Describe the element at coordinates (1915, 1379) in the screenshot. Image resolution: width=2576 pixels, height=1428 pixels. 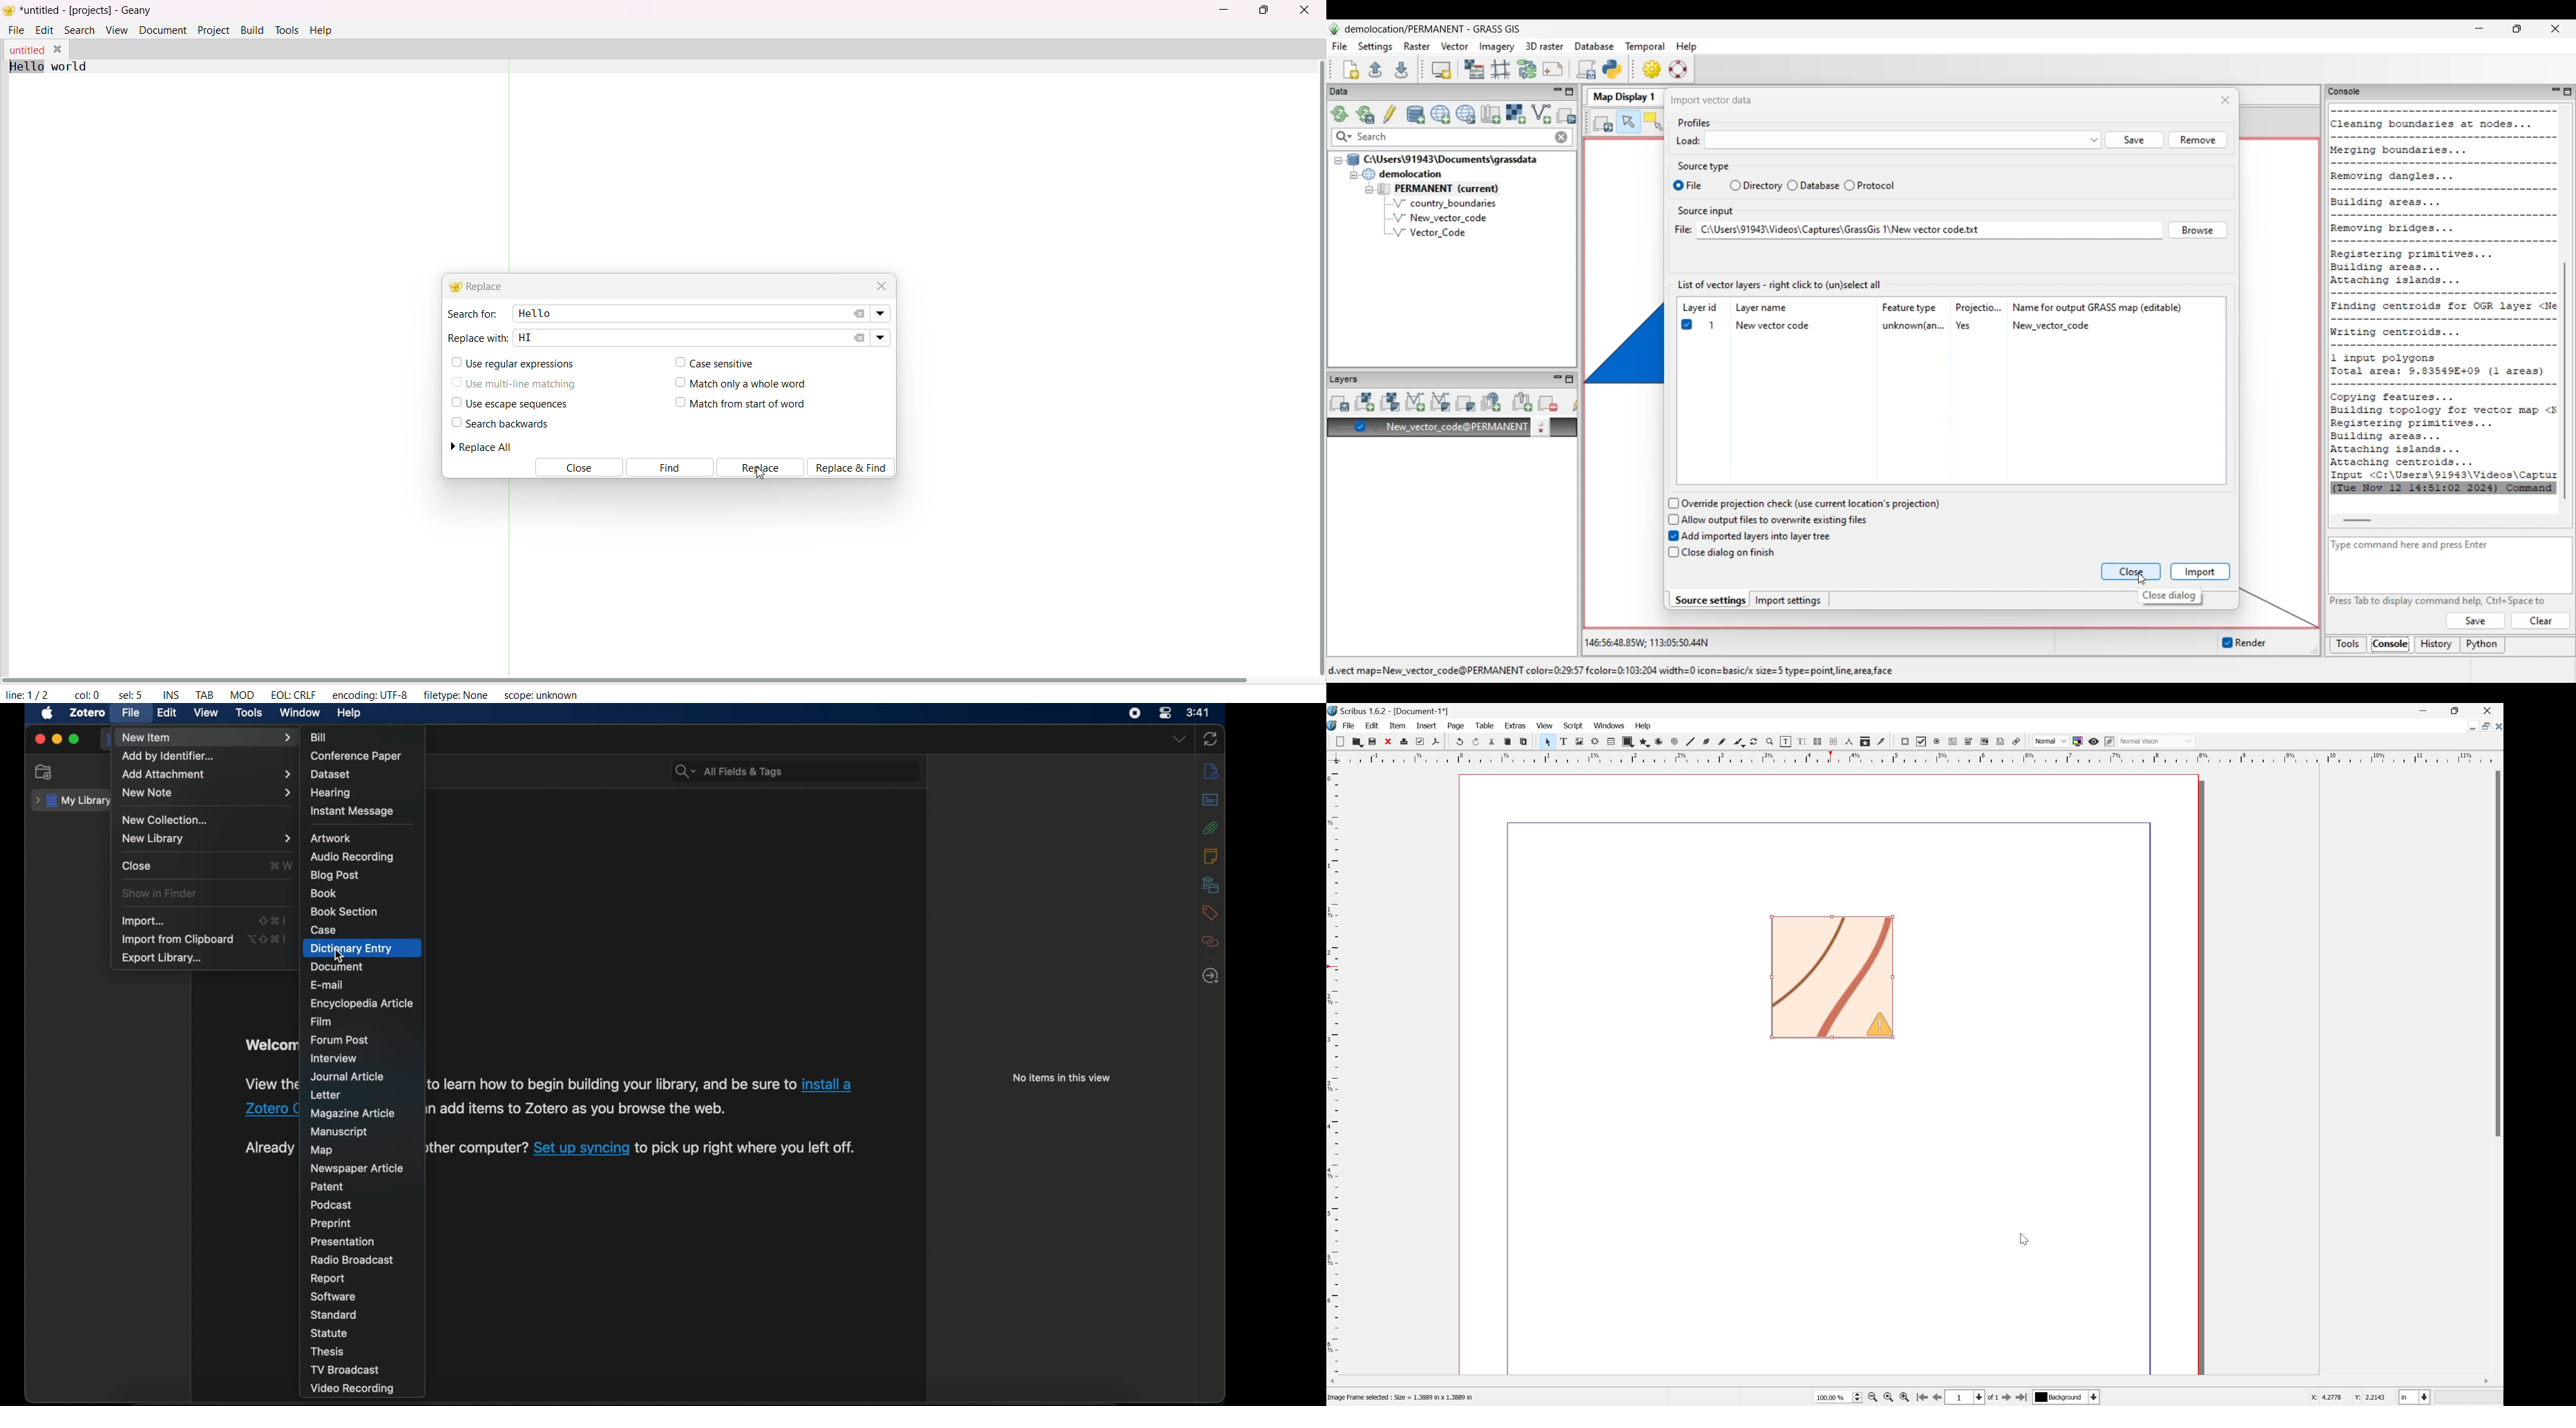
I see `Scroll bar` at that location.